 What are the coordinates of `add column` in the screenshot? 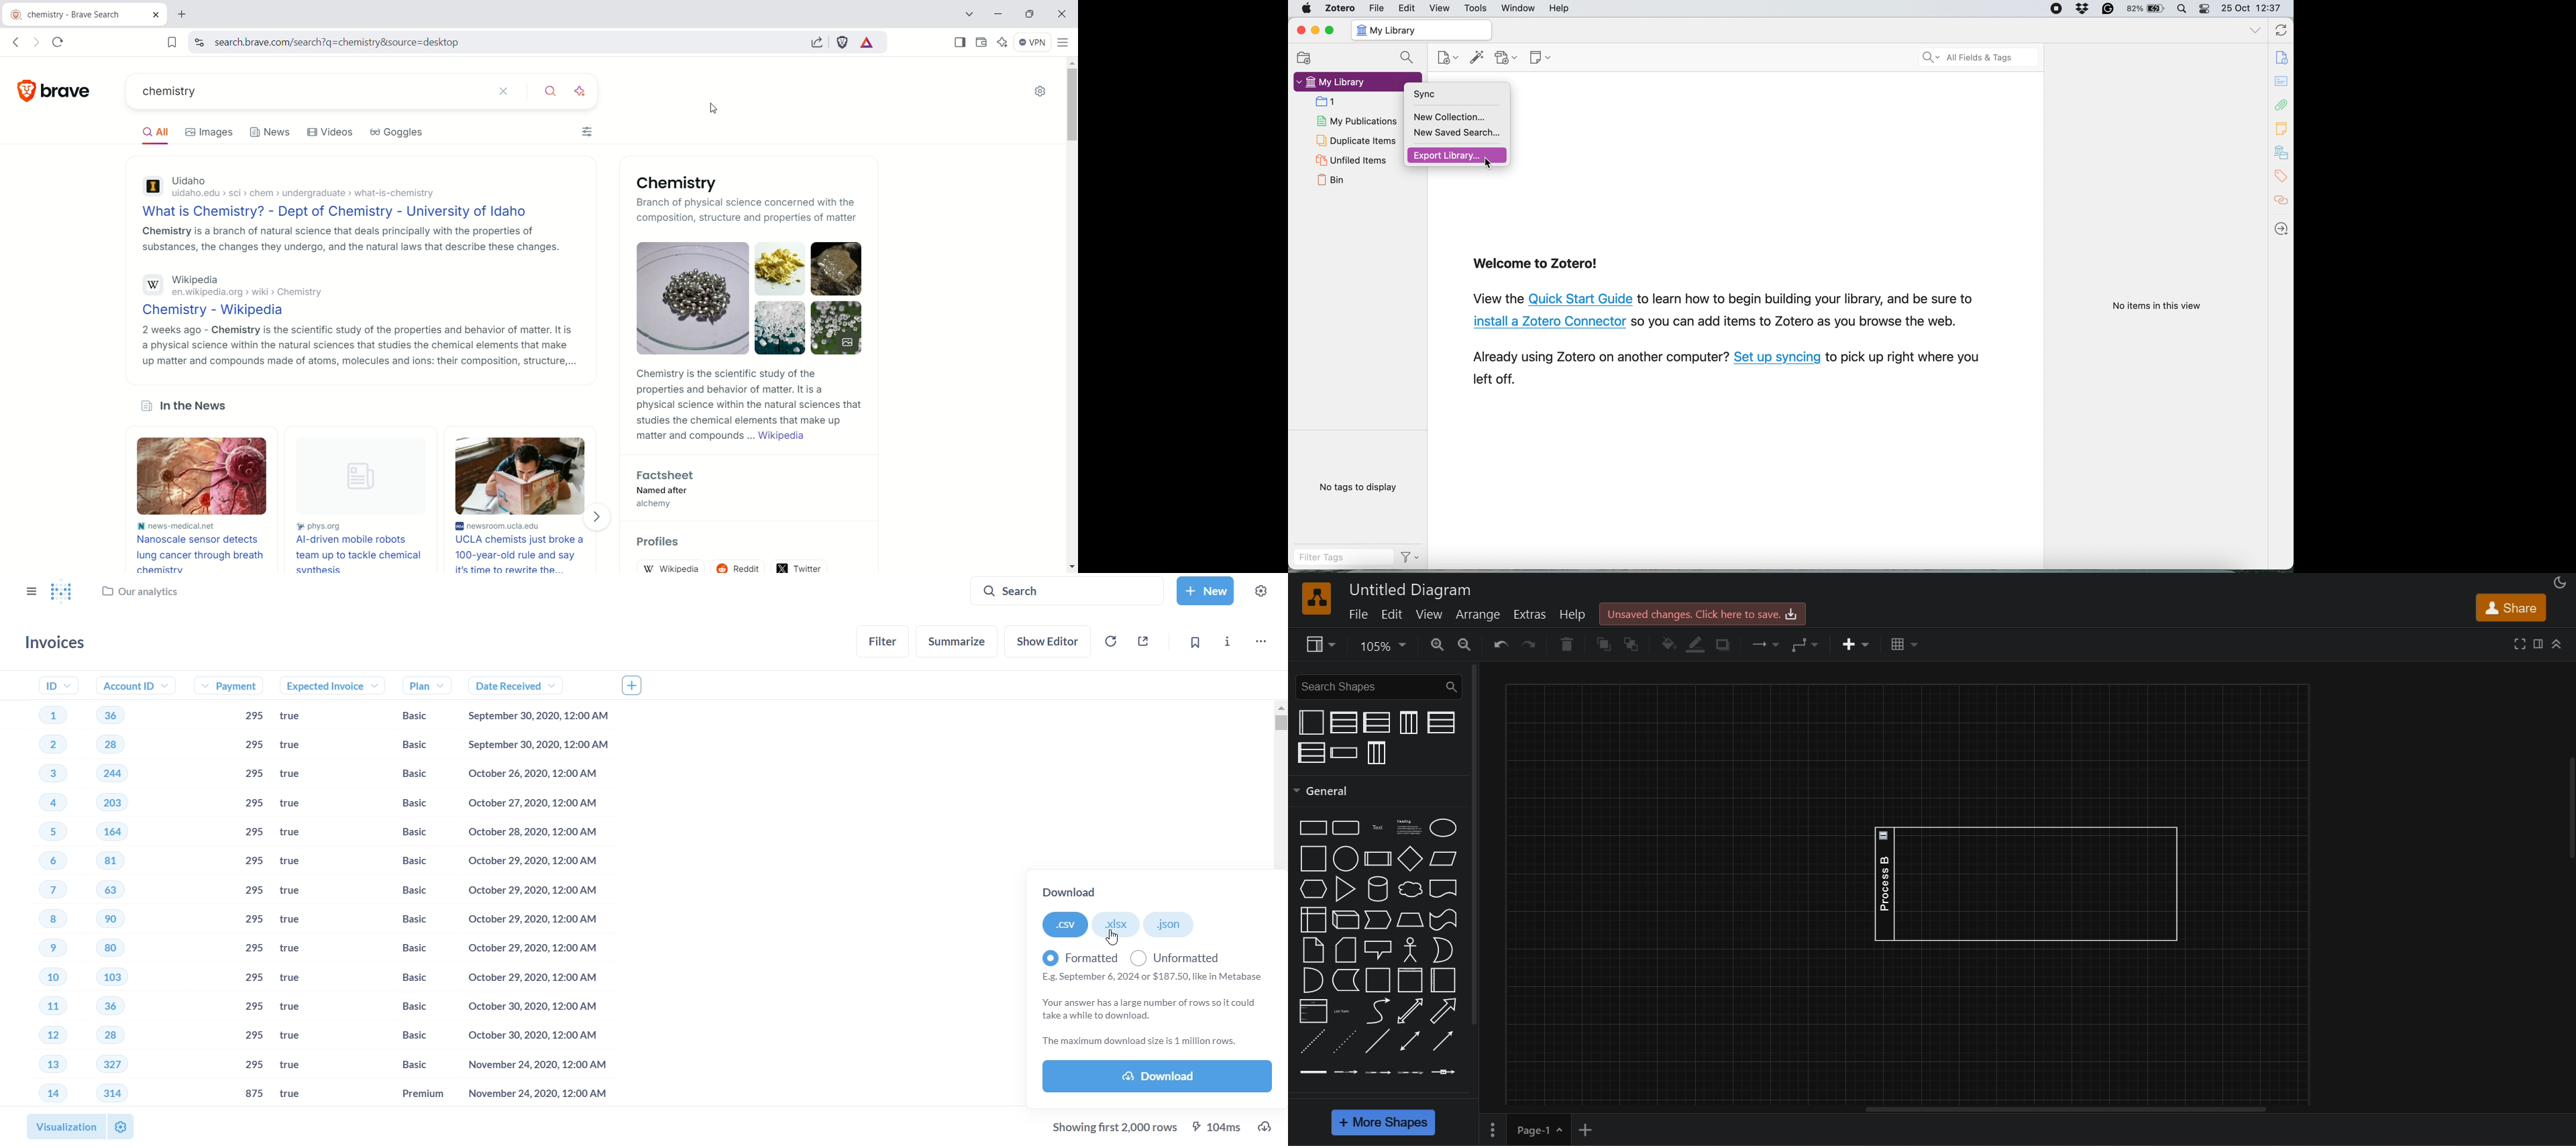 It's located at (637, 684).